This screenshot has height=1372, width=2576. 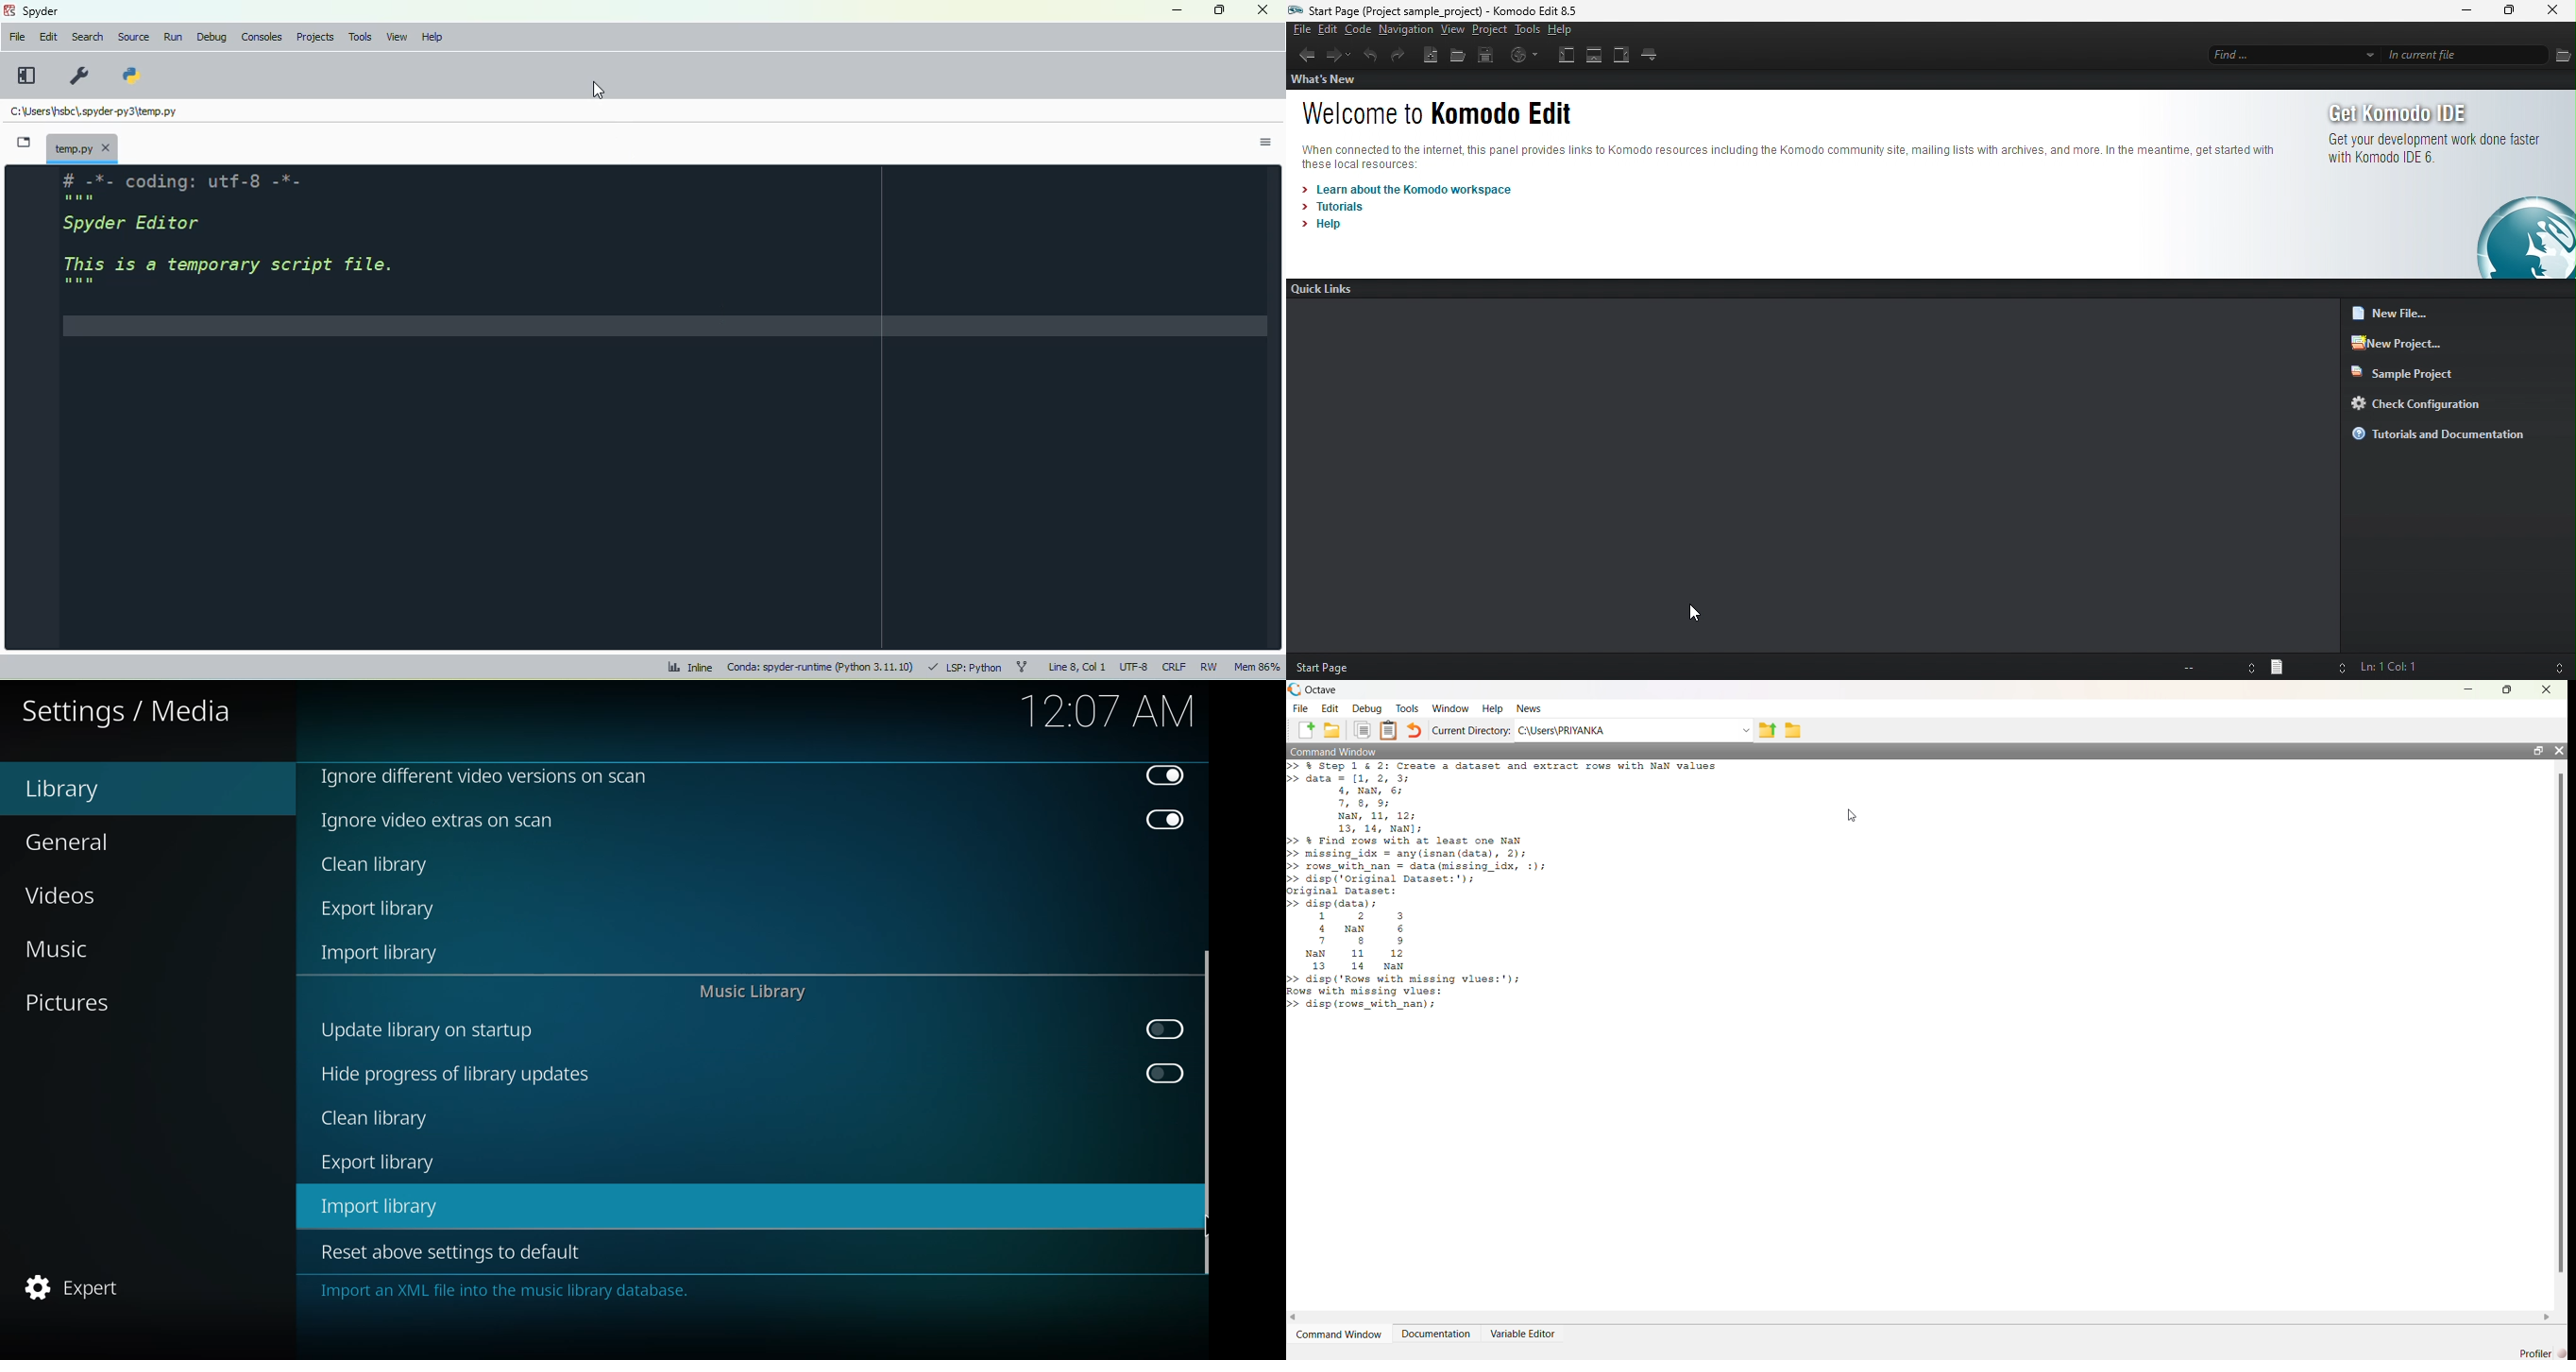 What do you see at coordinates (213, 37) in the screenshot?
I see `debug` at bounding box center [213, 37].